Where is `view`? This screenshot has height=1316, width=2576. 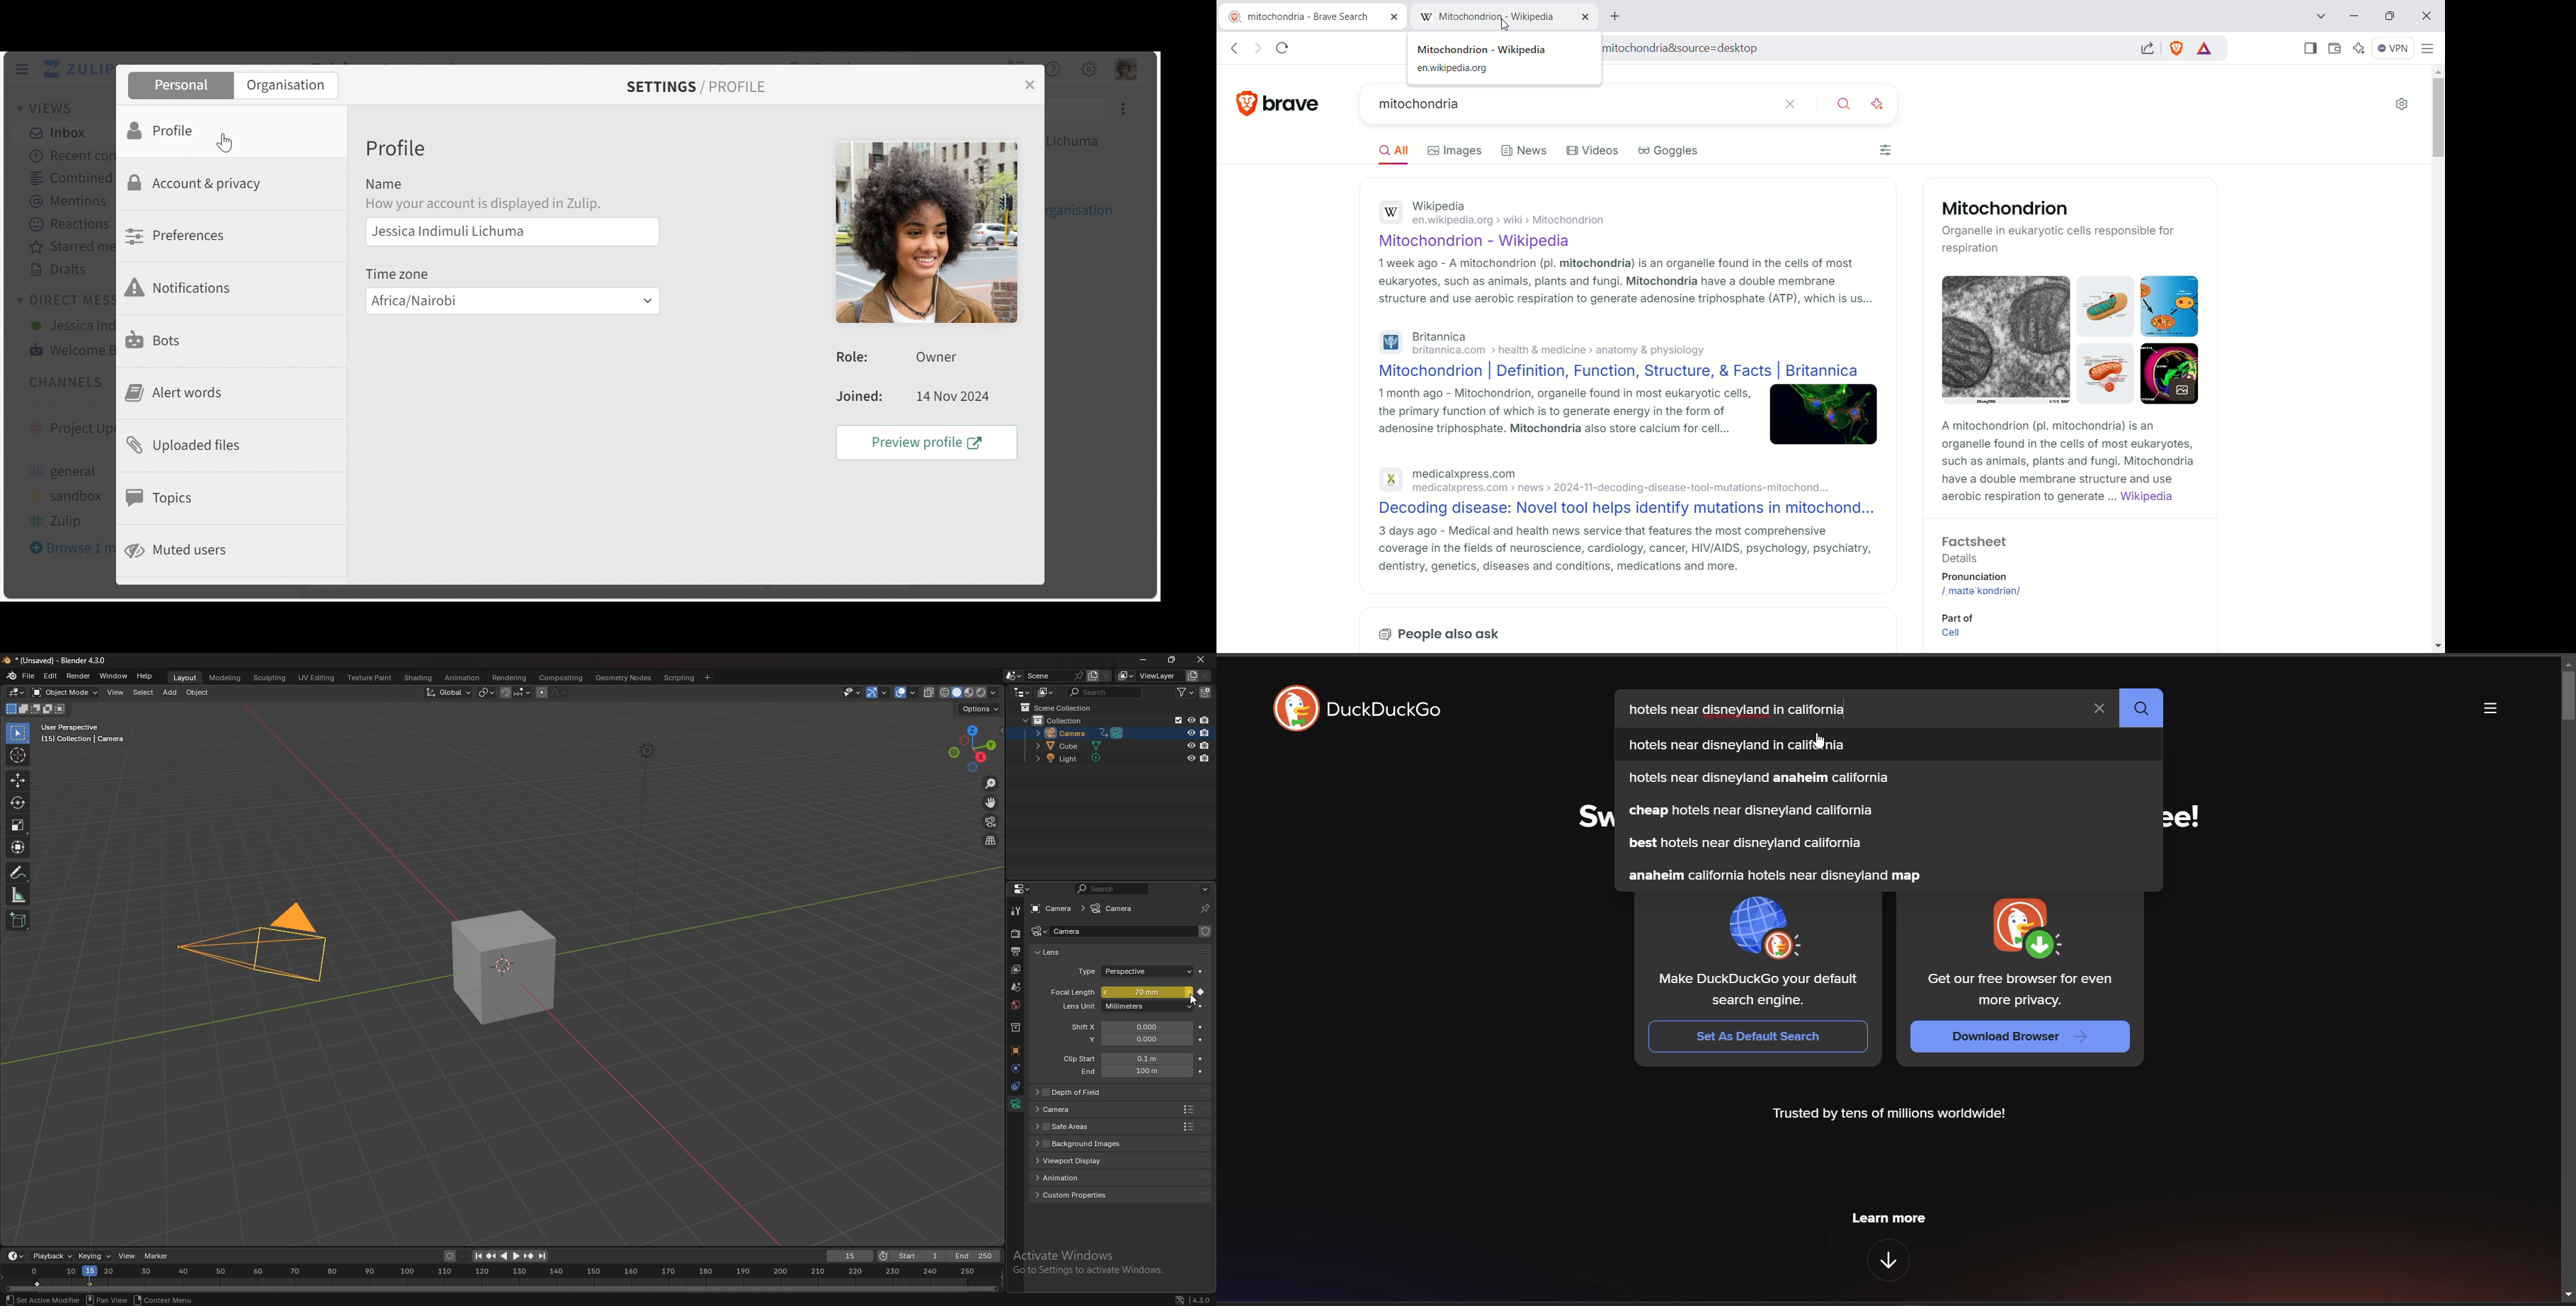 view is located at coordinates (126, 1256).